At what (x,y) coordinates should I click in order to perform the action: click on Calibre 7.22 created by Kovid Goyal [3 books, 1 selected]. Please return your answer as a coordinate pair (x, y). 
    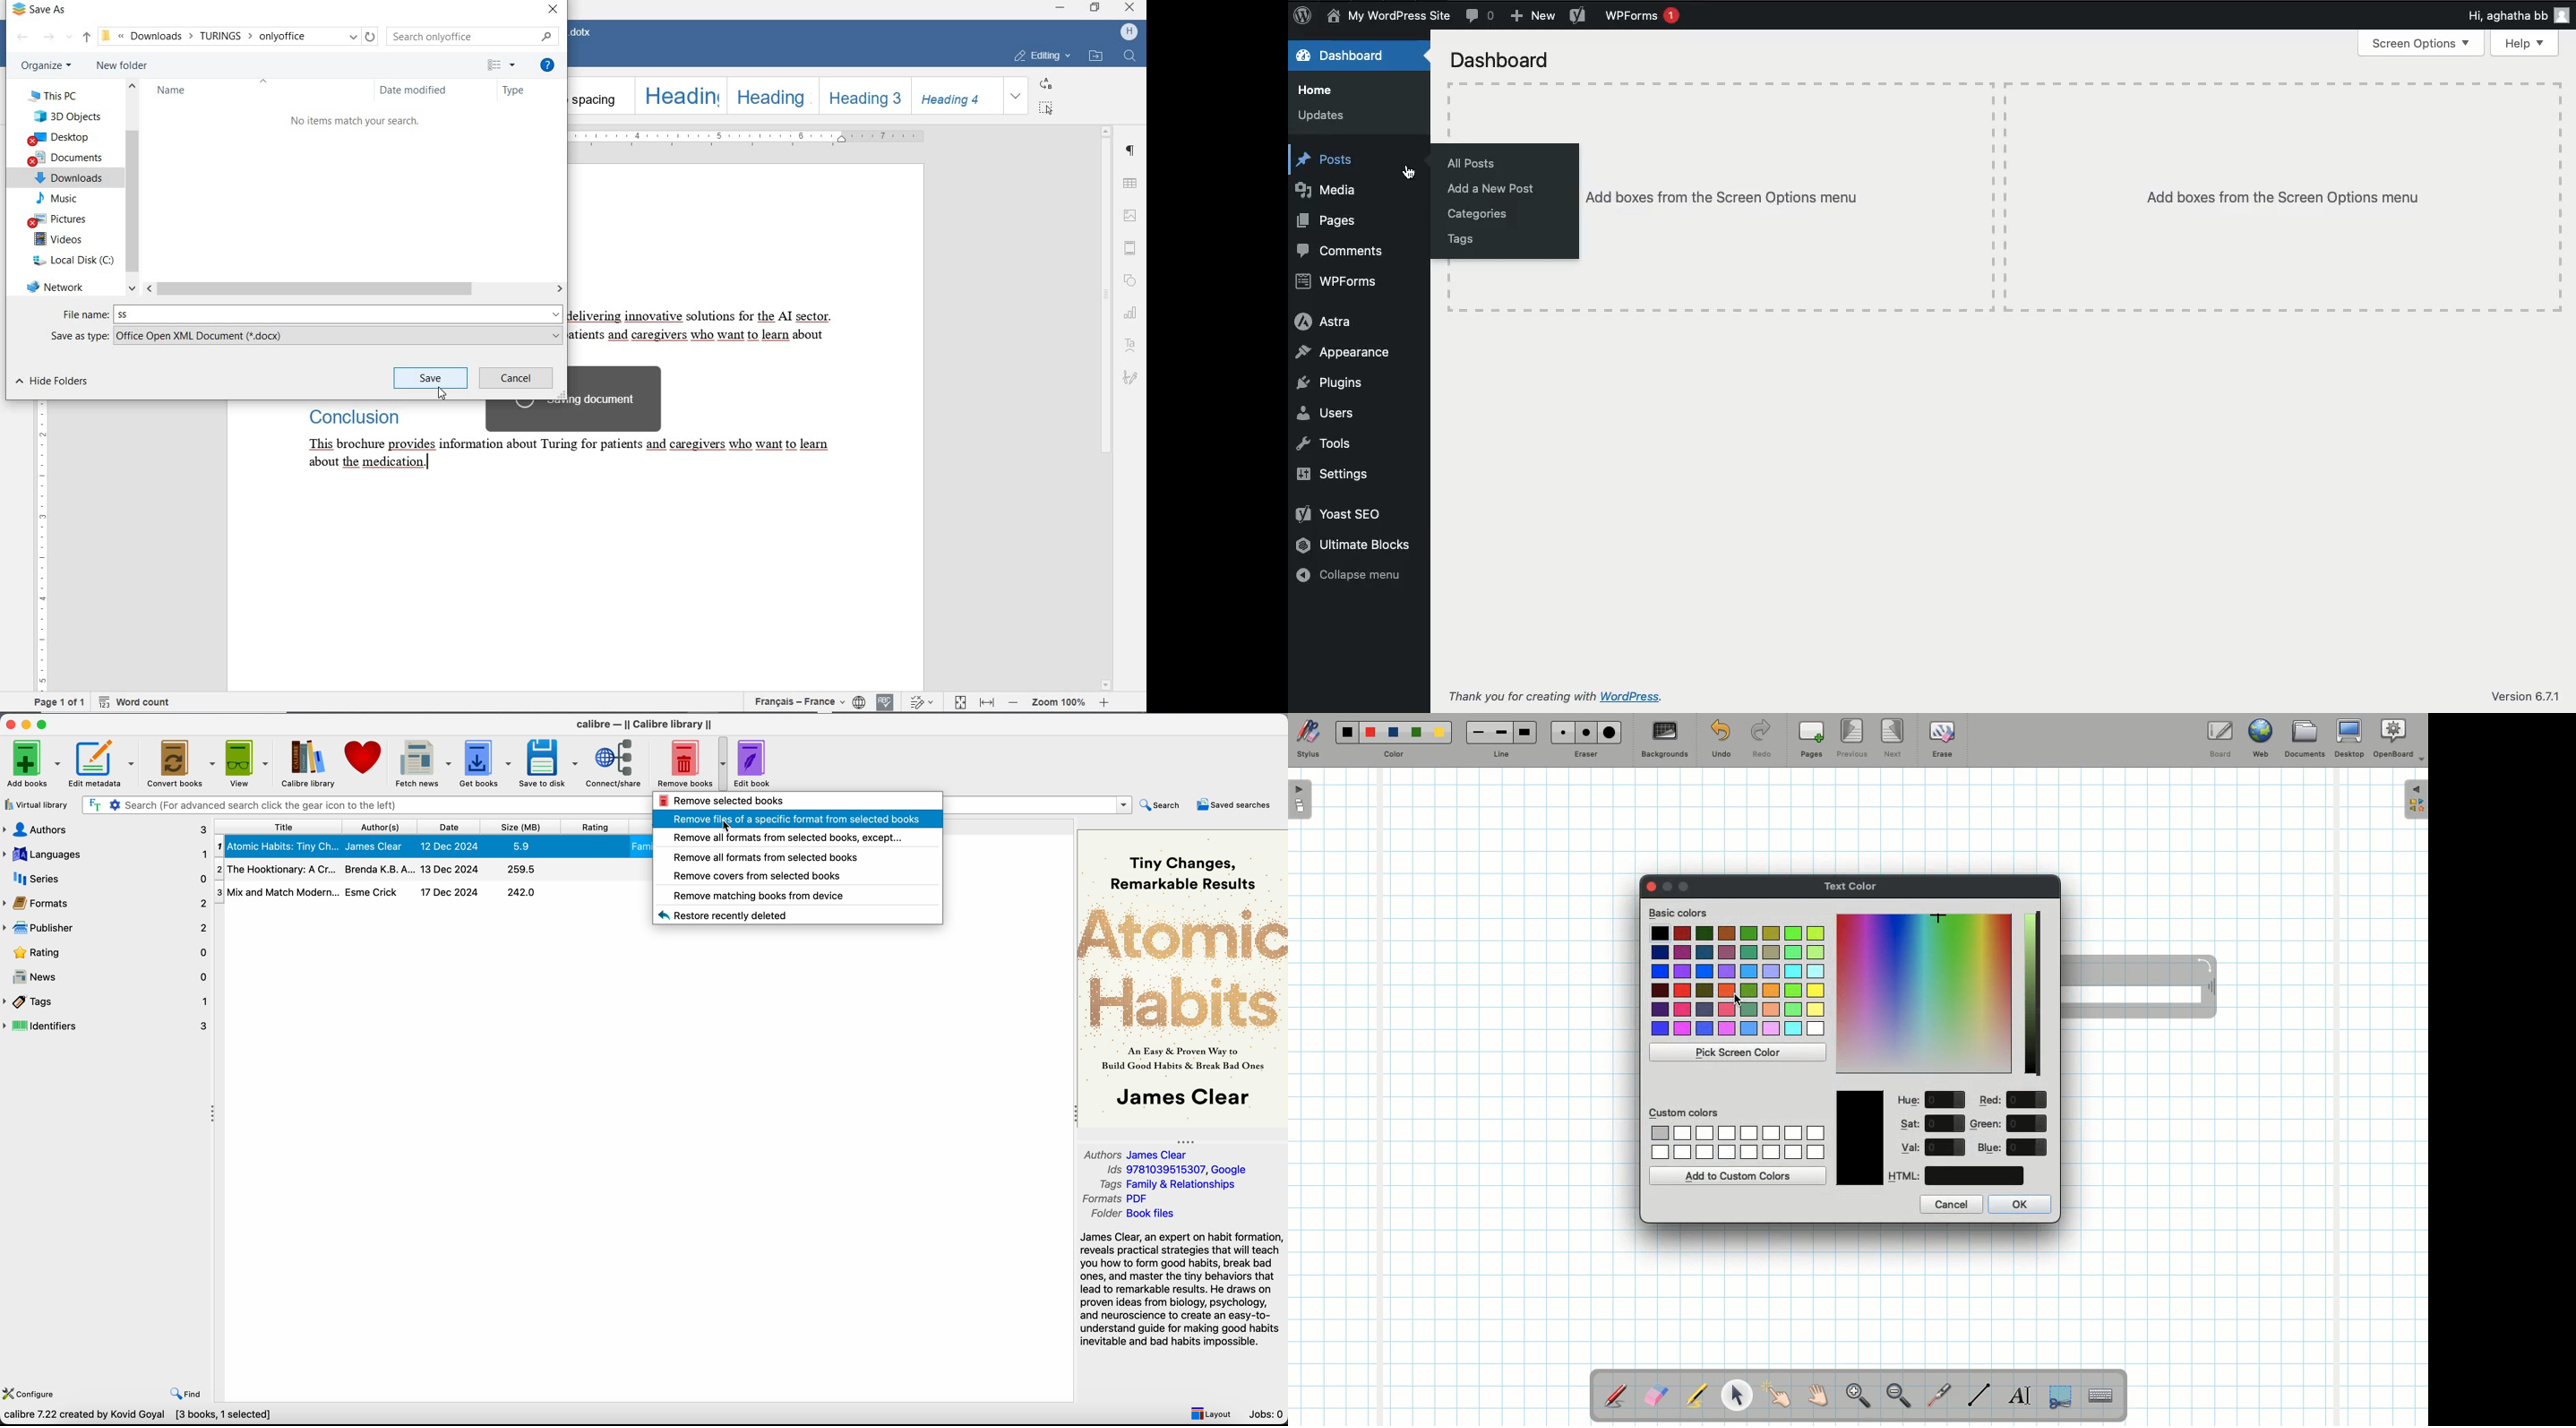
    Looking at the image, I should click on (138, 1418).